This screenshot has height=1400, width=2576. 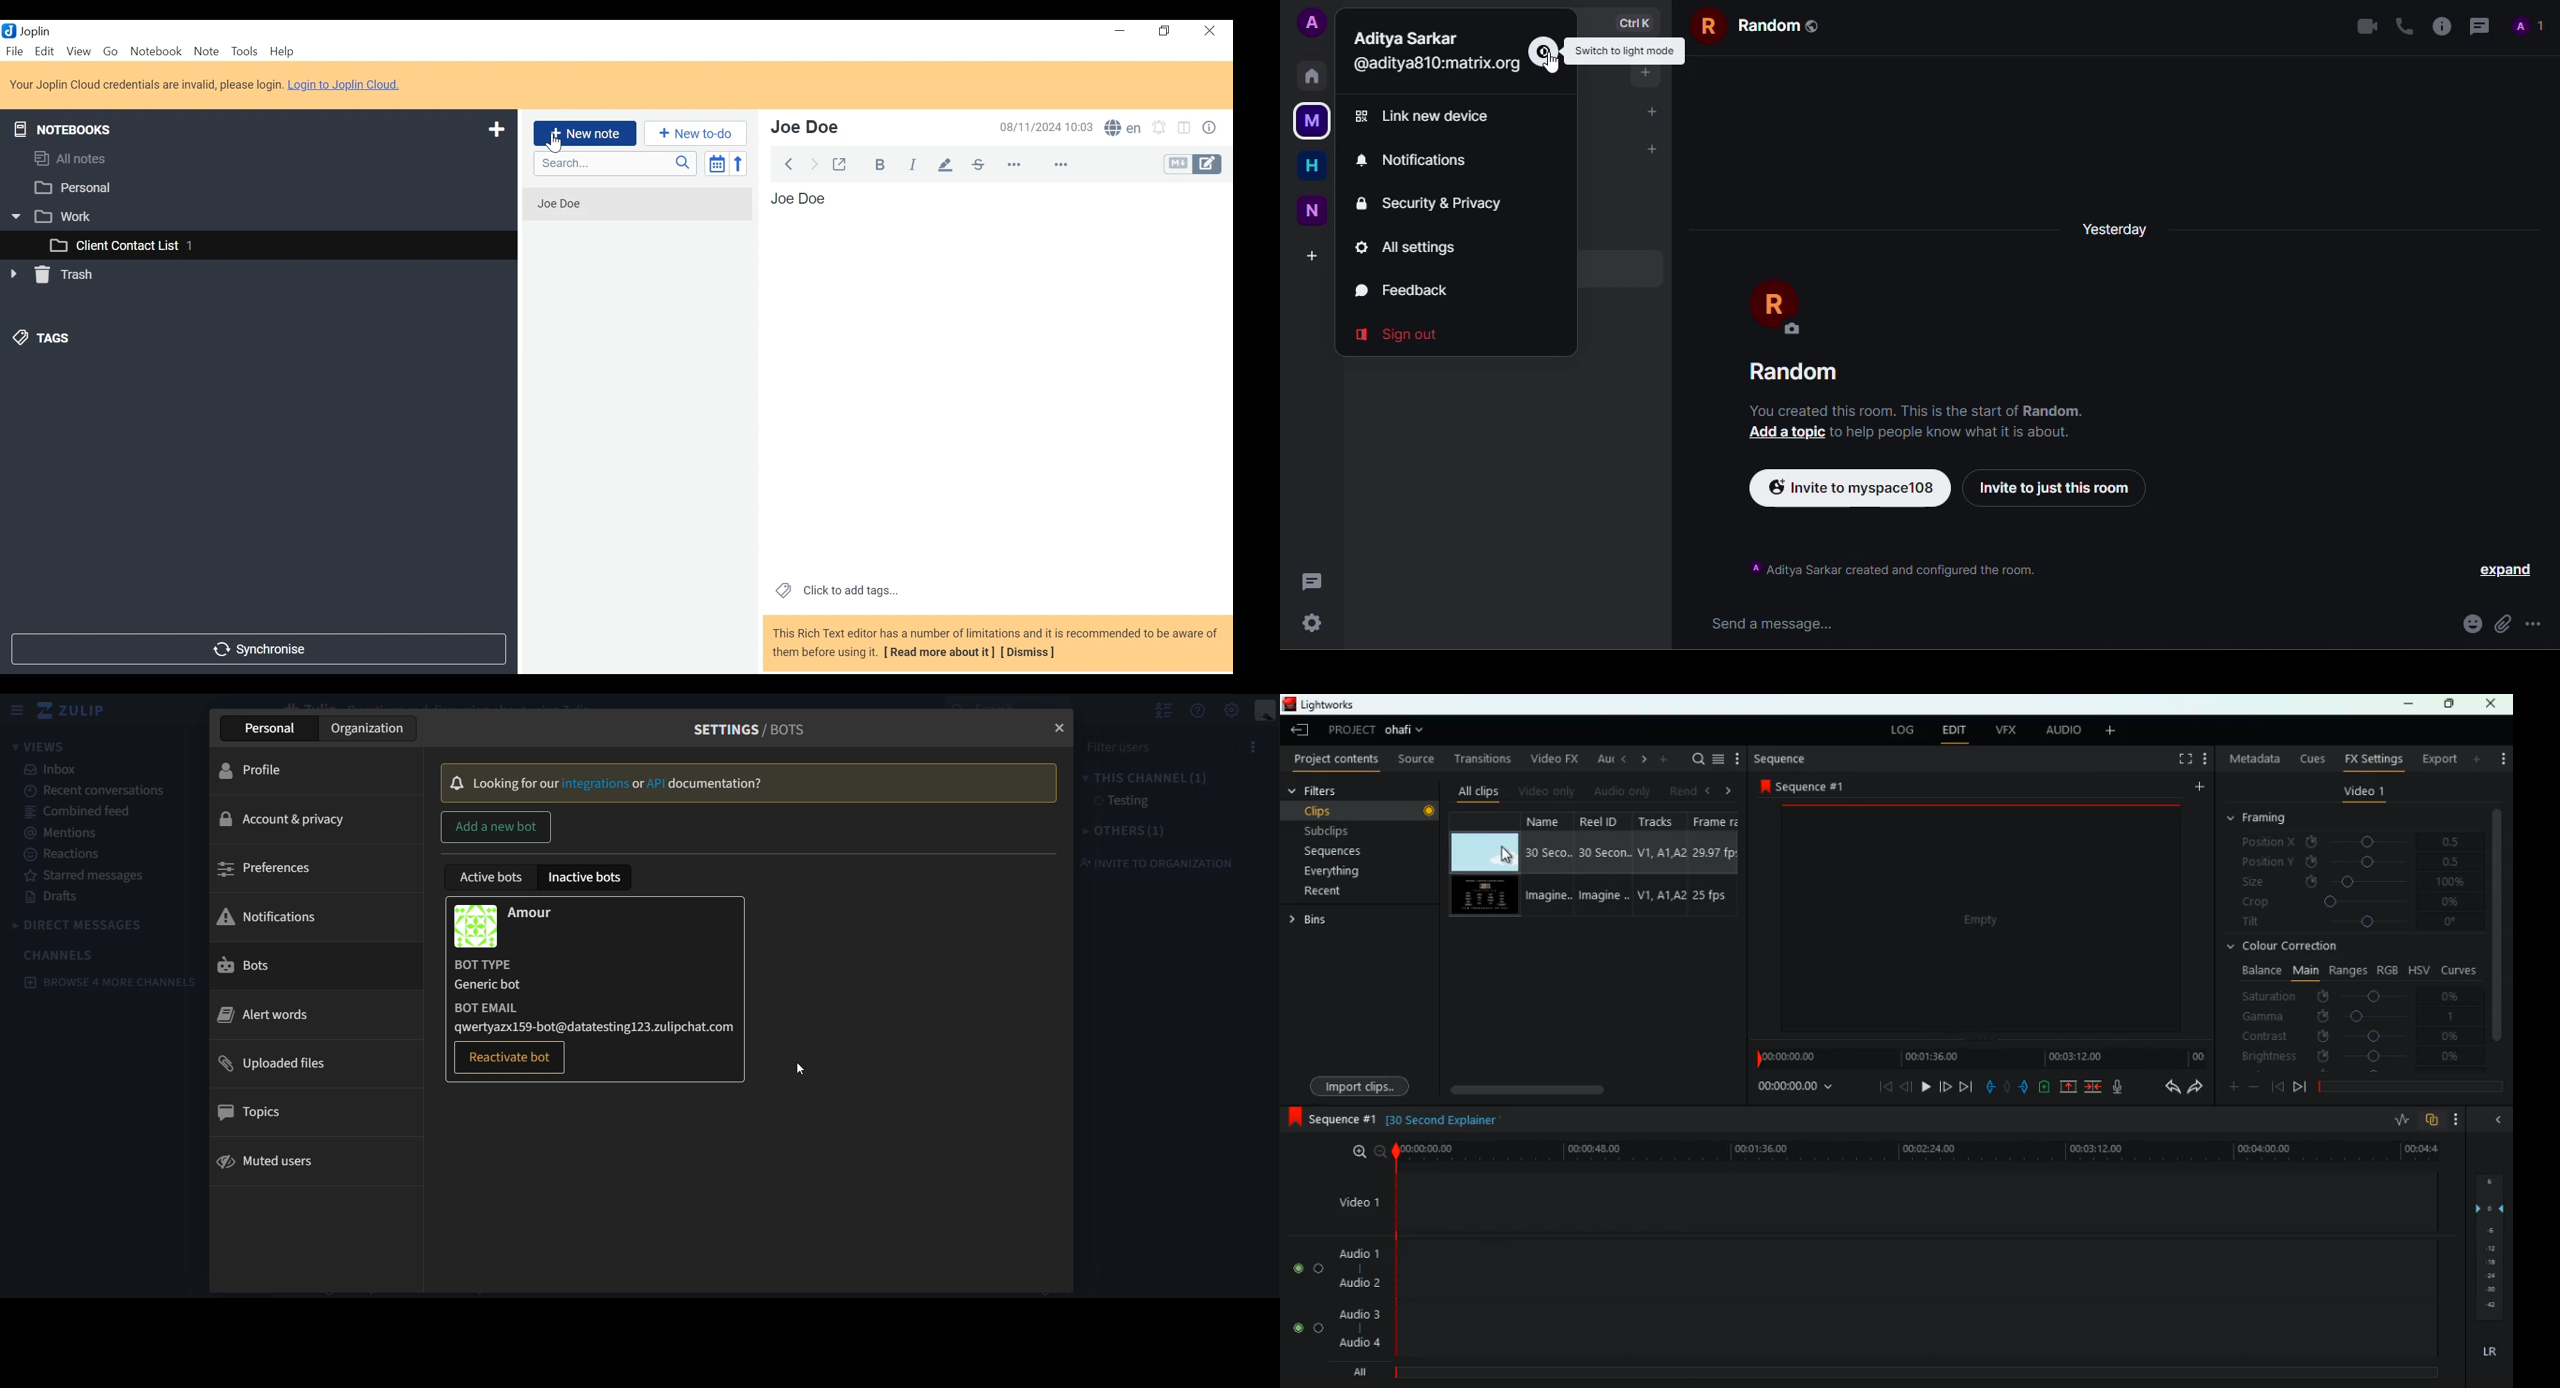 What do you see at coordinates (1312, 255) in the screenshot?
I see `add` at bounding box center [1312, 255].